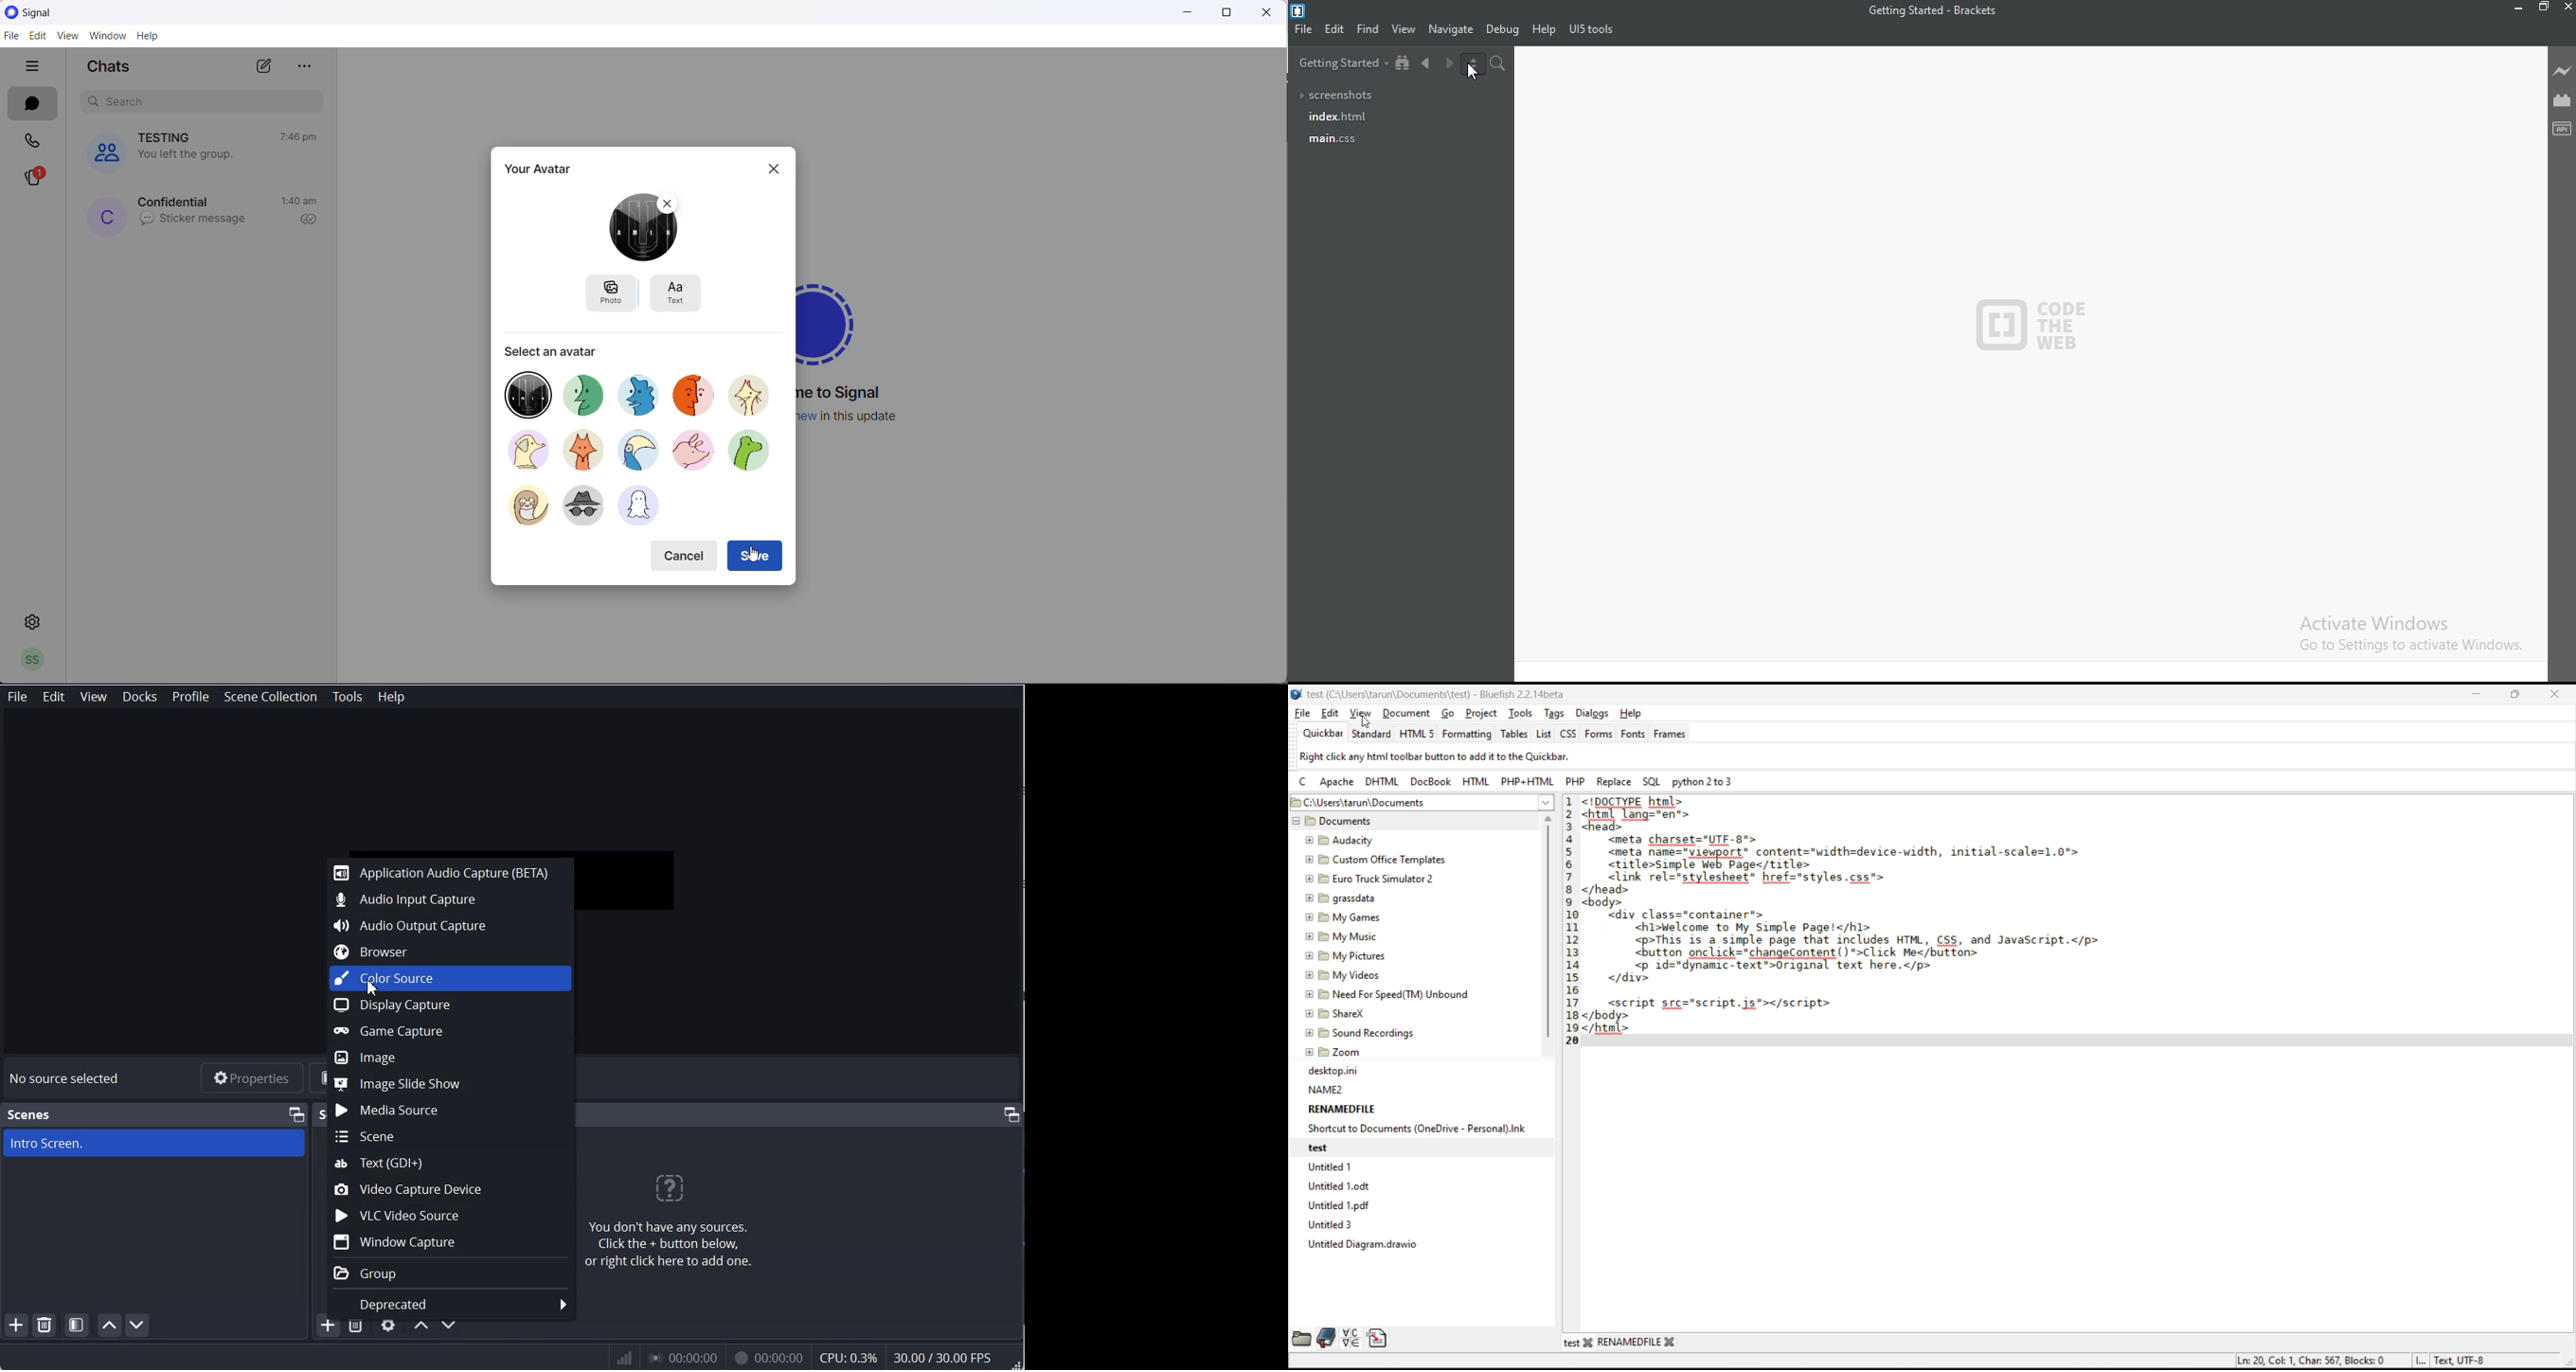  I want to click on Tools, so click(347, 697).